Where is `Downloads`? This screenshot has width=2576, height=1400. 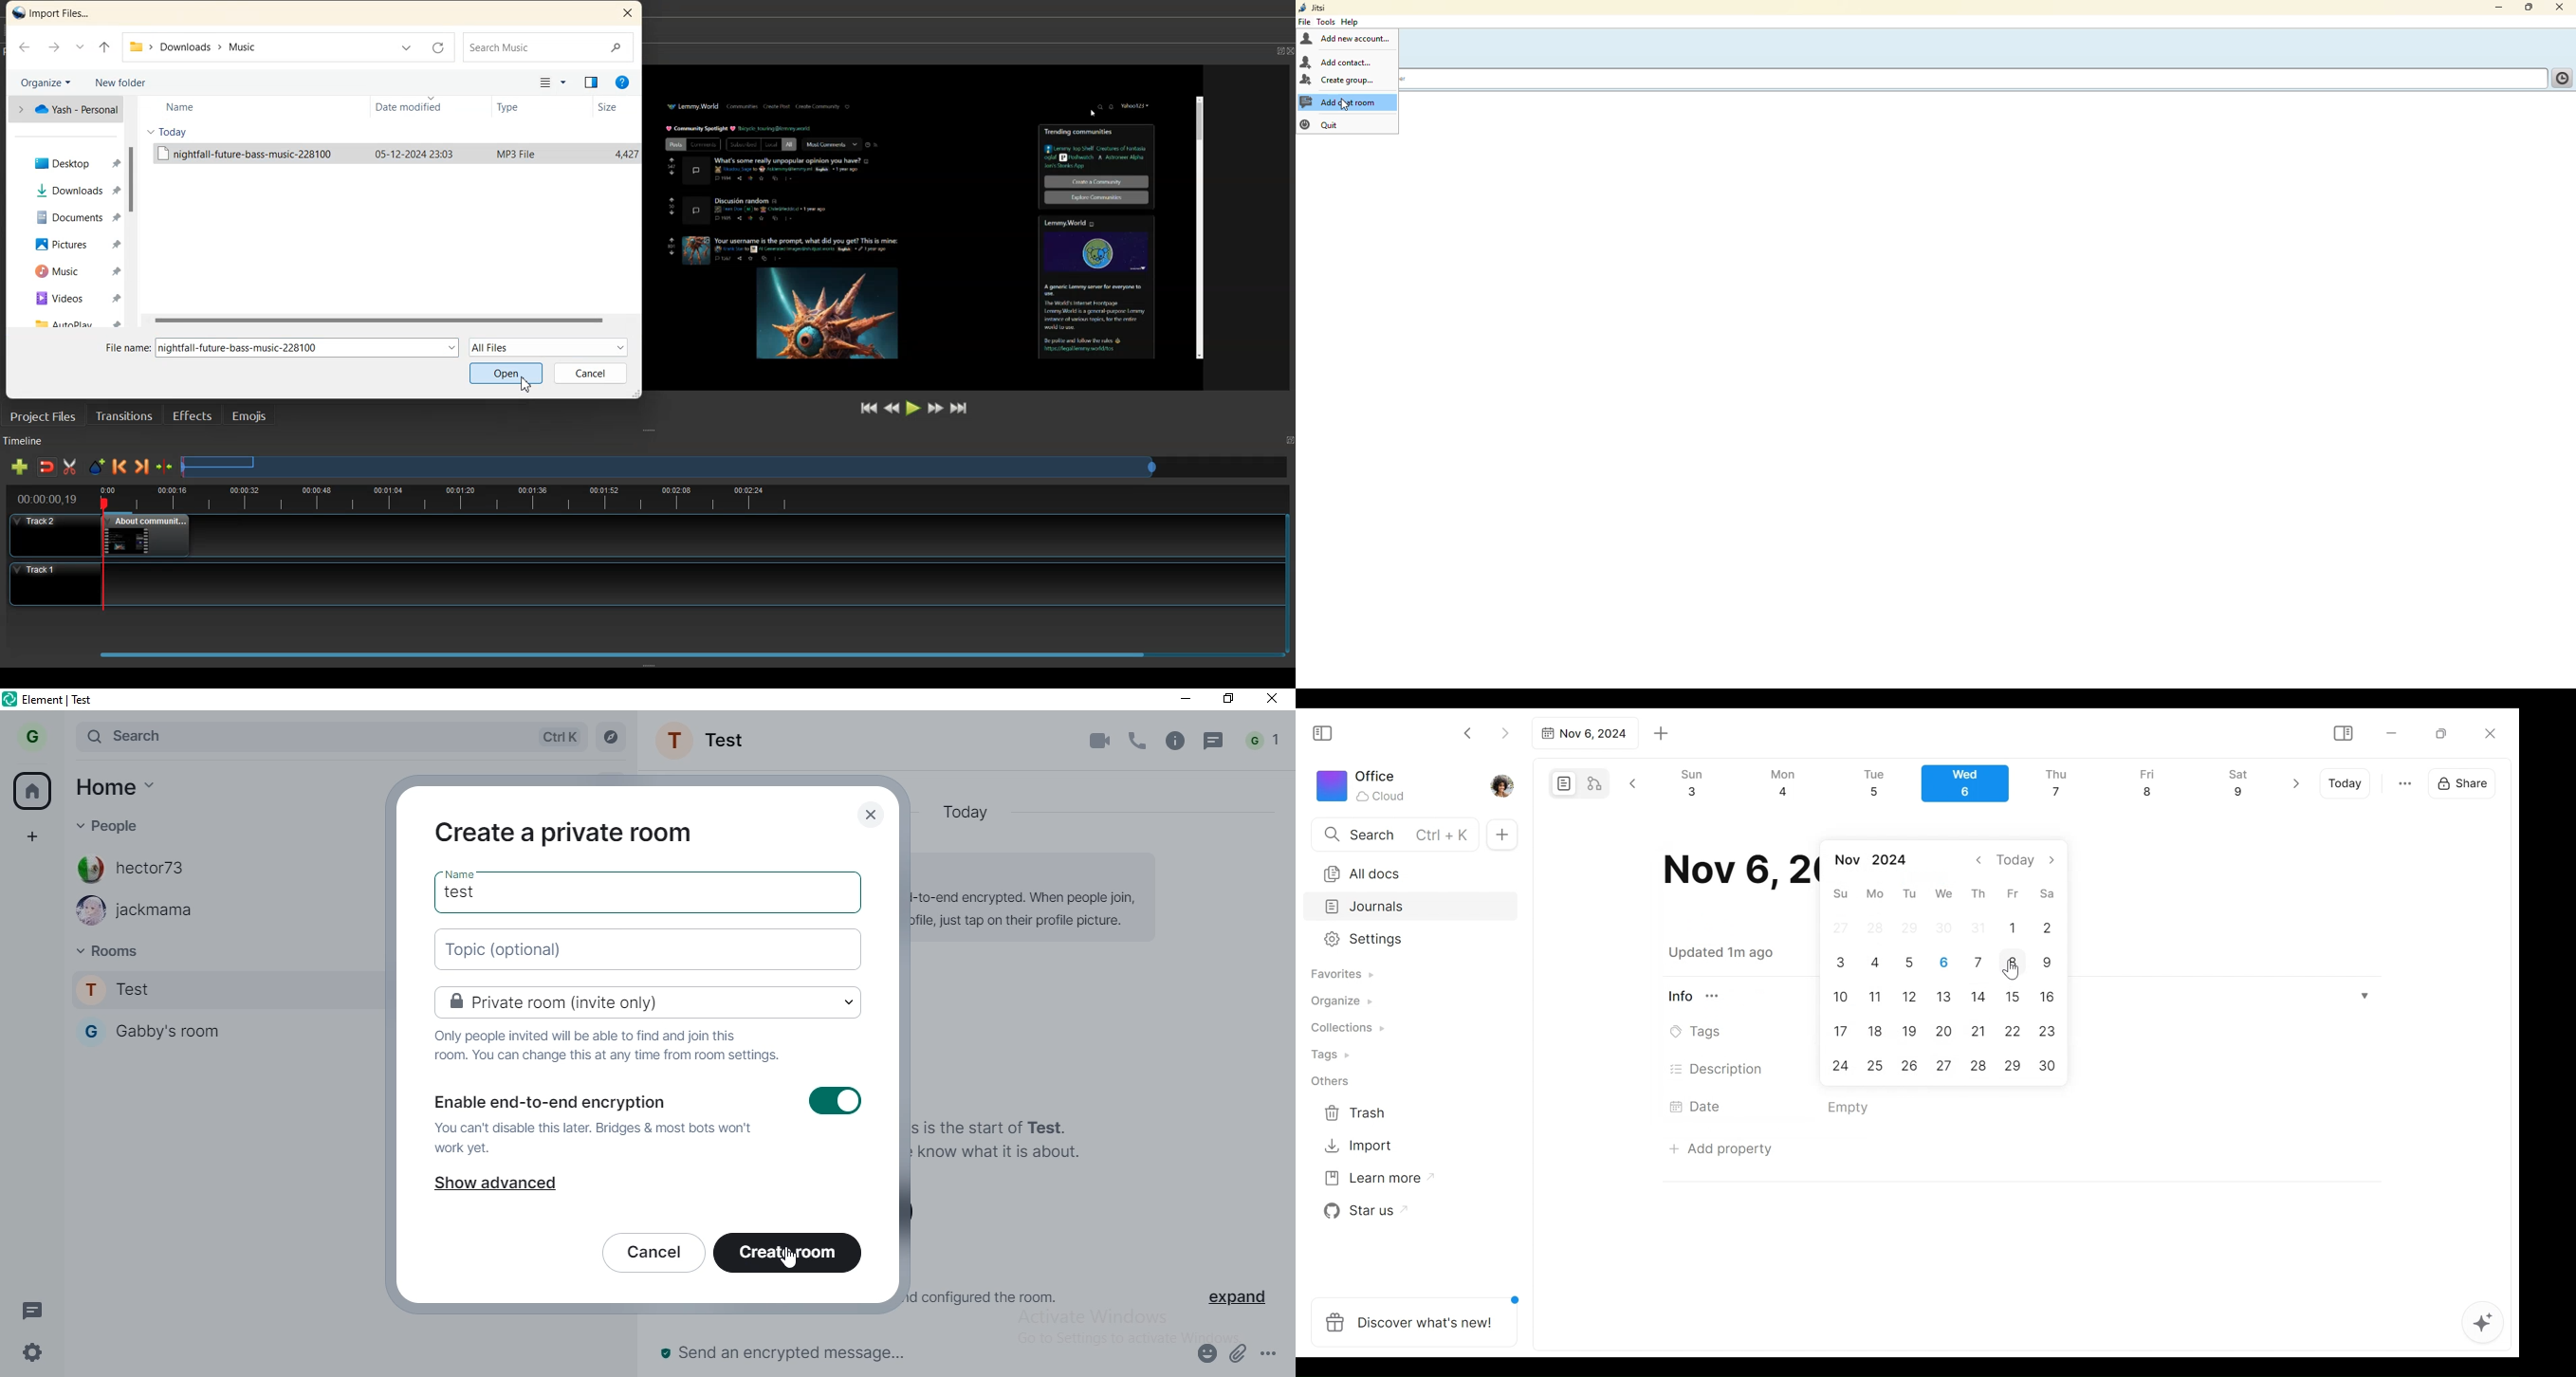 Downloads is located at coordinates (64, 190).